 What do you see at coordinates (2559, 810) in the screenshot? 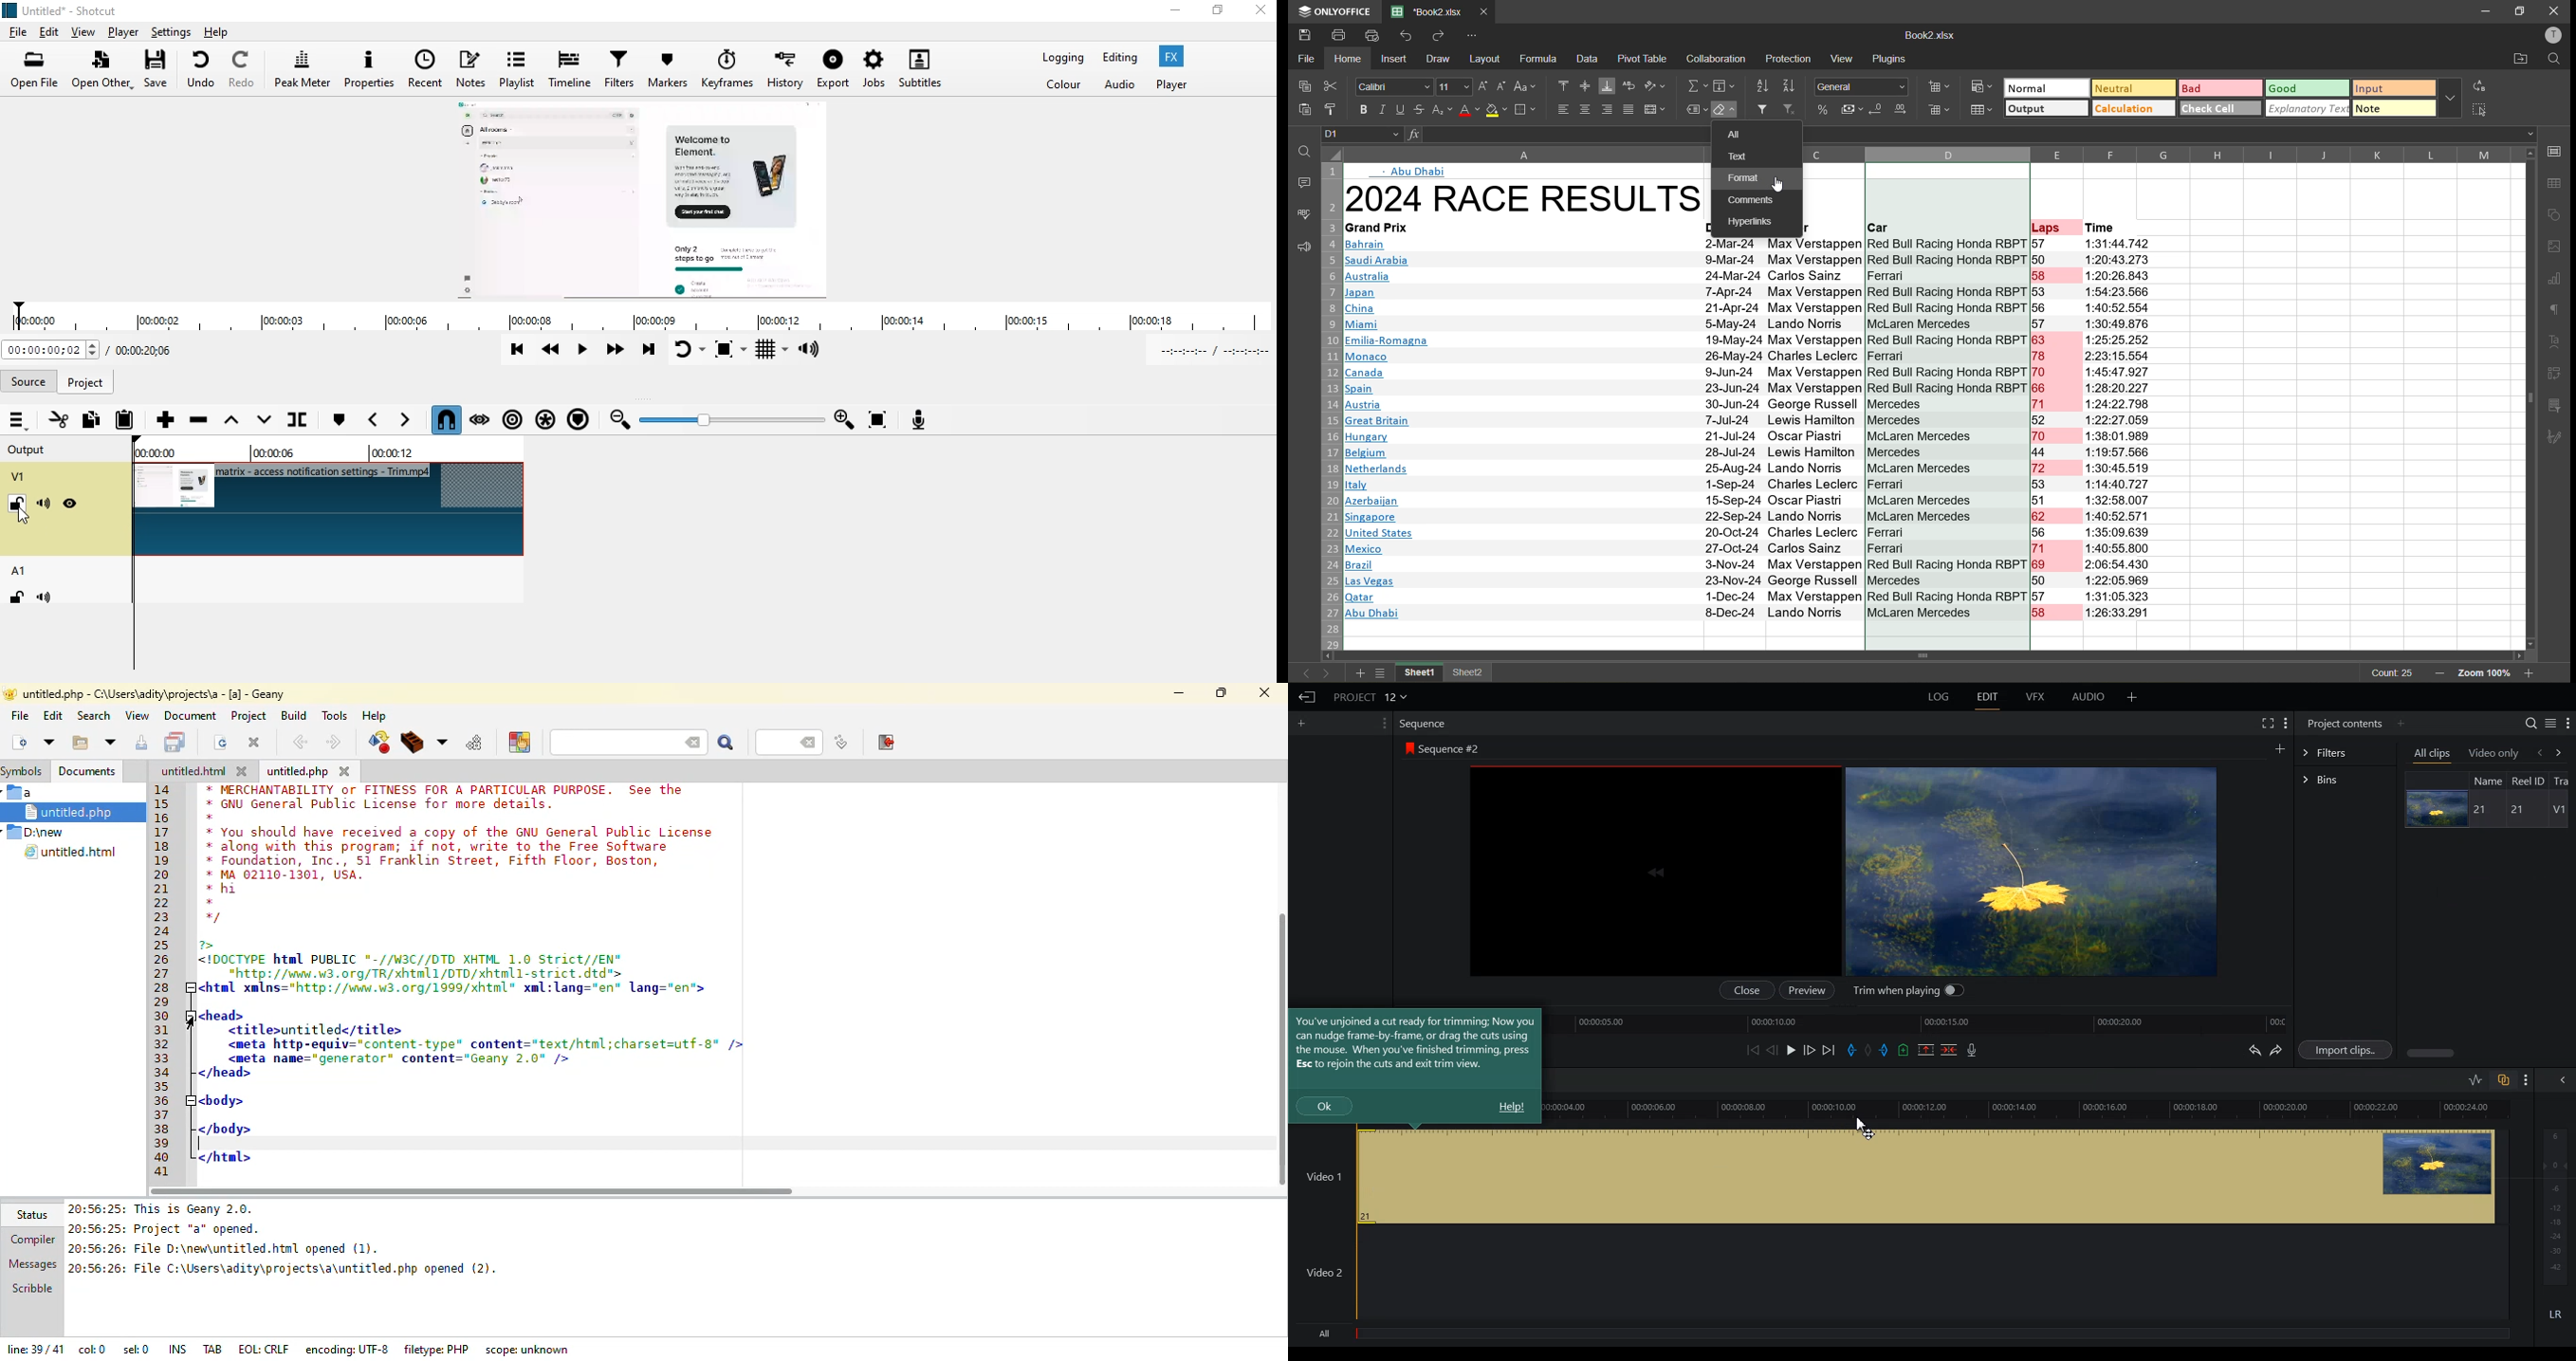
I see `V1` at bounding box center [2559, 810].